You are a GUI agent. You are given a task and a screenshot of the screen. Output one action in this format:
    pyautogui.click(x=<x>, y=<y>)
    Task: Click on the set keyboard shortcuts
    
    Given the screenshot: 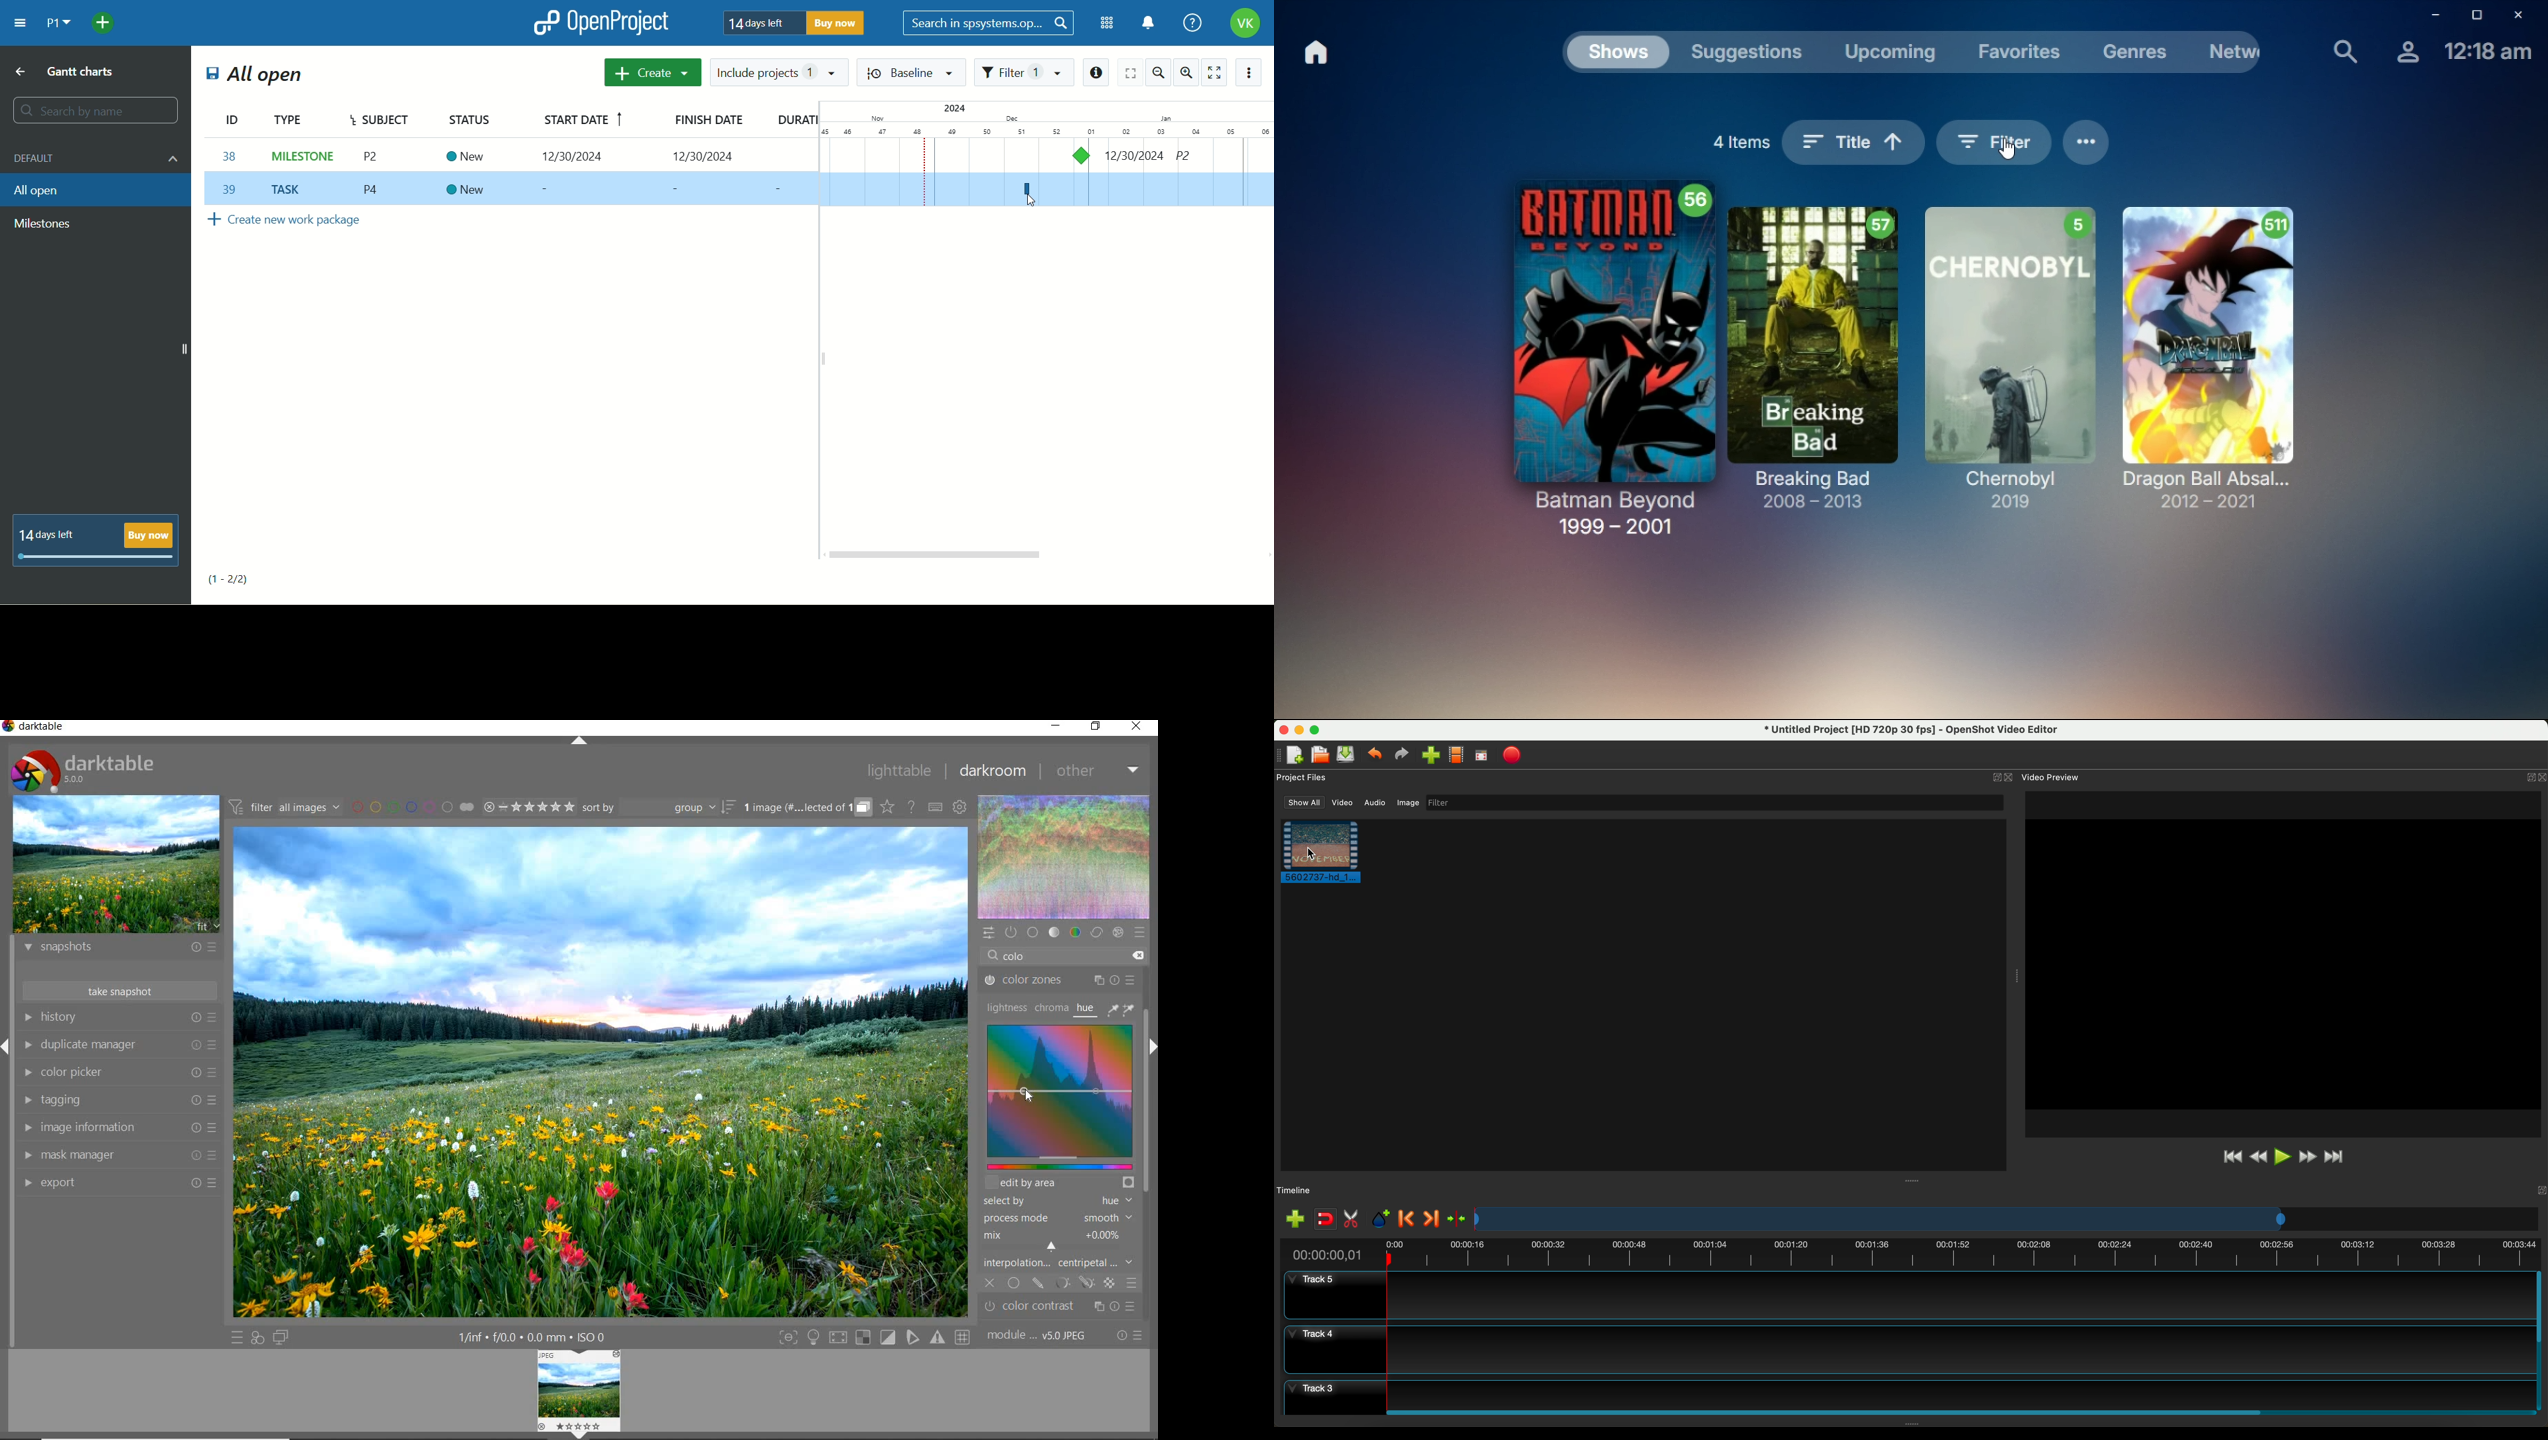 What is the action you would take?
    pyautogui.click(x=934, y=808)
    